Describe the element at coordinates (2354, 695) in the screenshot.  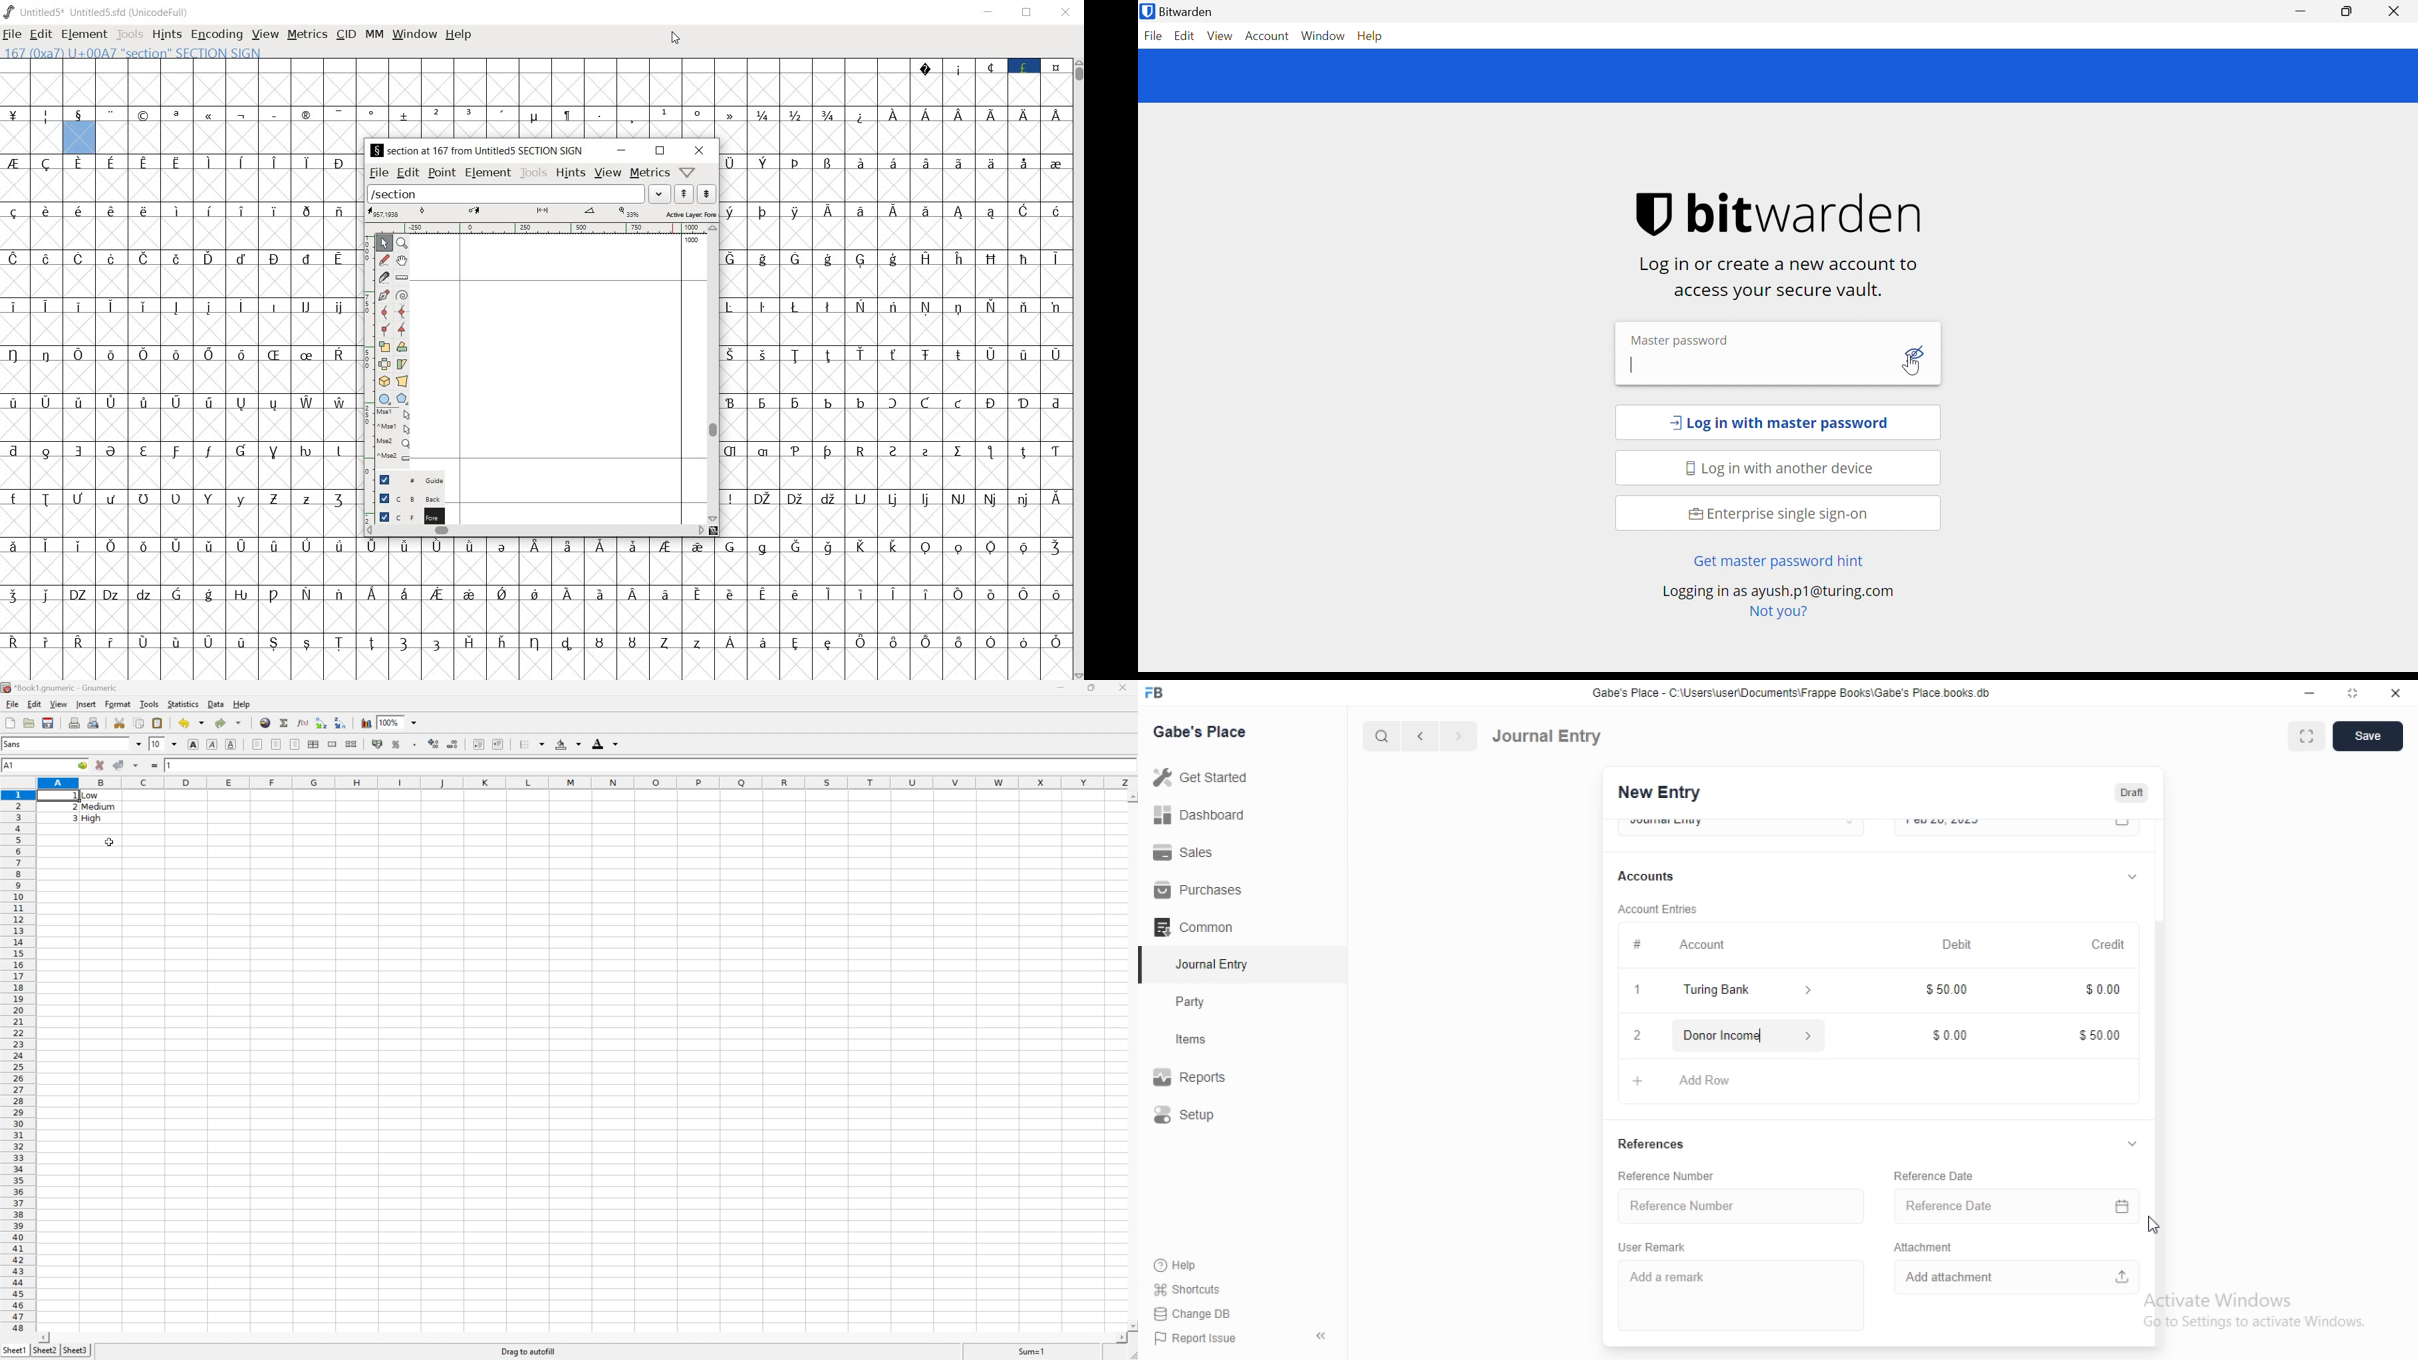
I see `restore down` at that location.